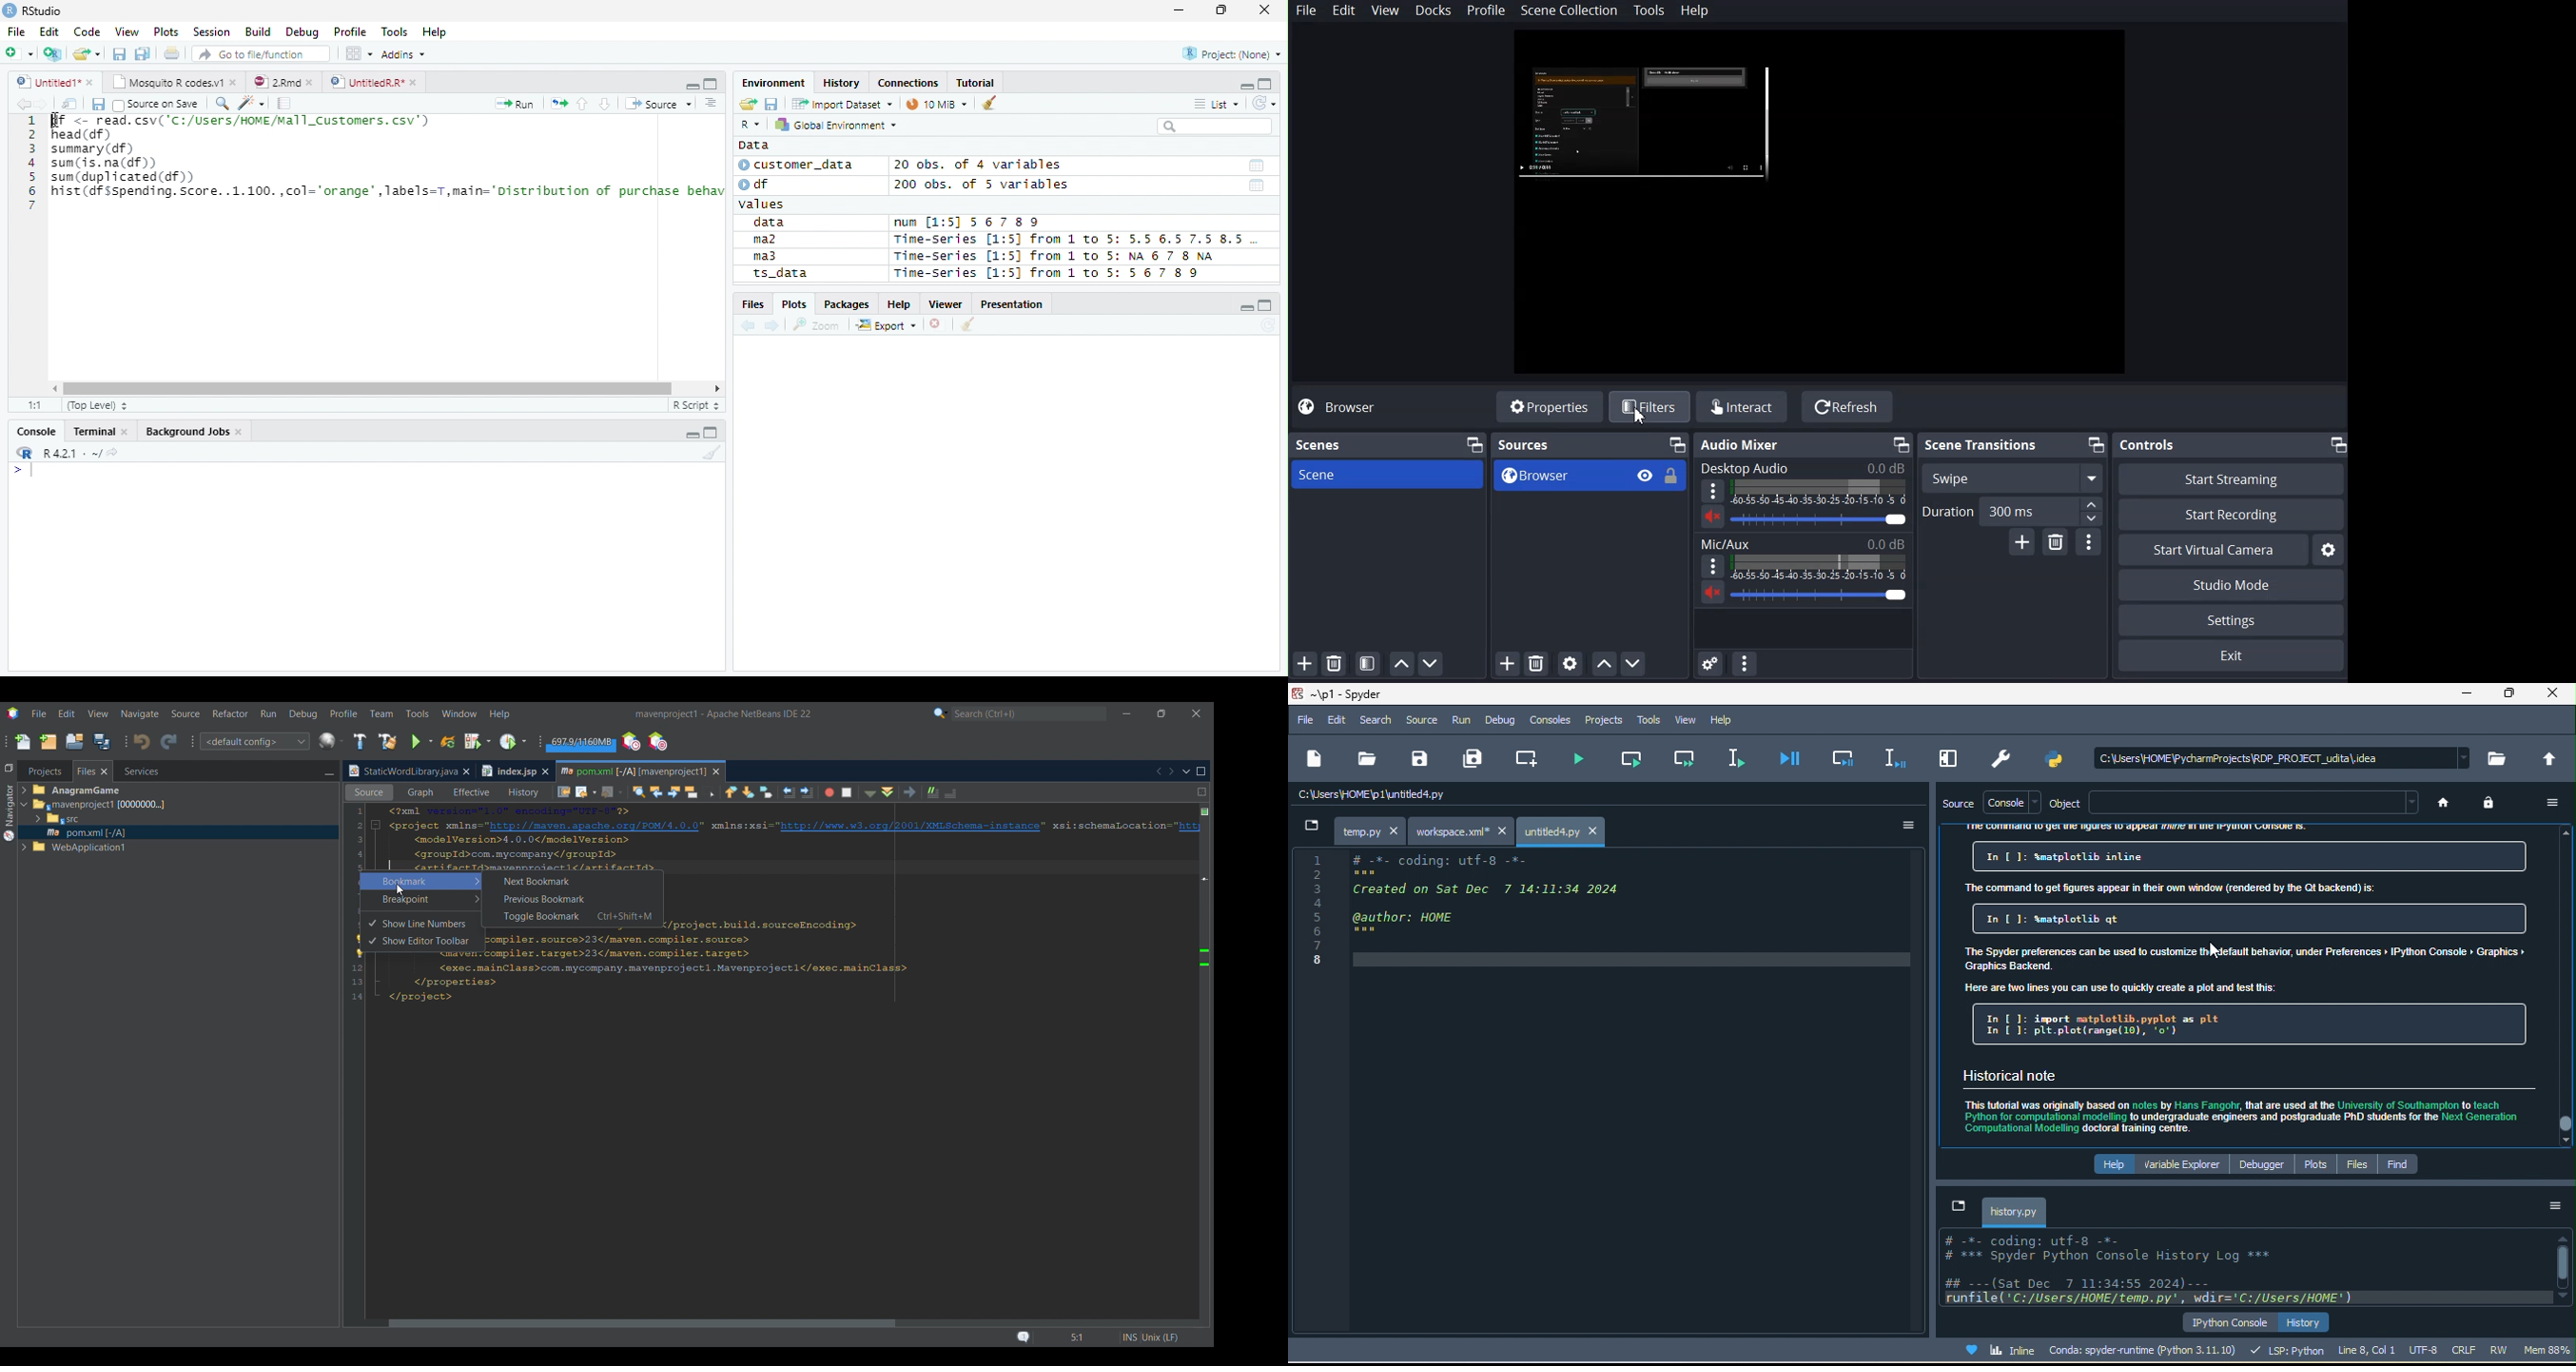 This screenshot has width=2576, height=1372. Describe the element at coordinates (285, 104) in the screenshot. I see `Compile Report` at that location.